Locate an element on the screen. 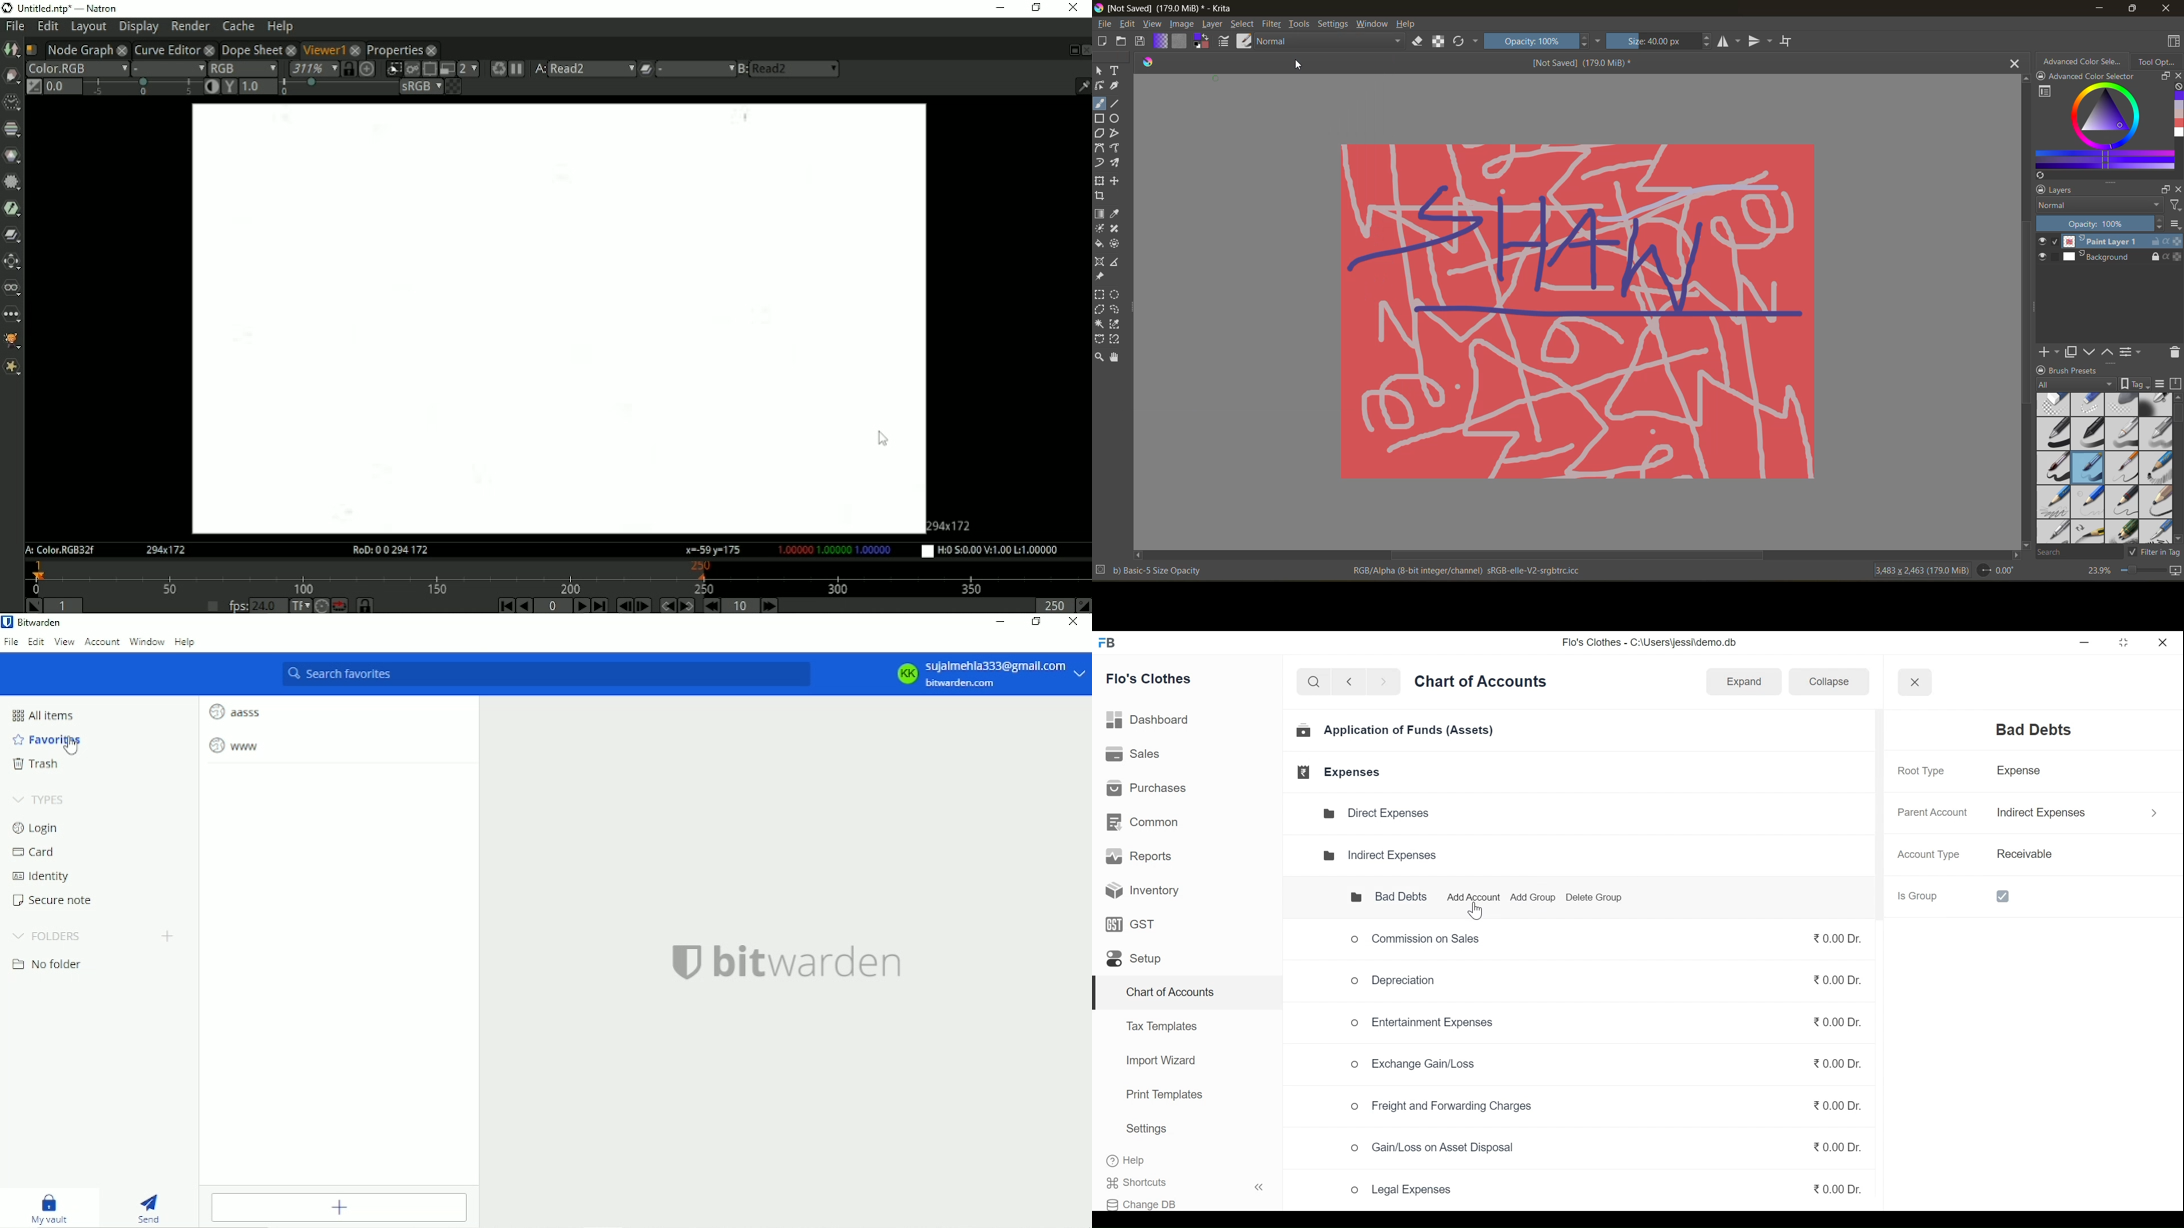  Direct Expenses is located at coordinates (1382, 814).